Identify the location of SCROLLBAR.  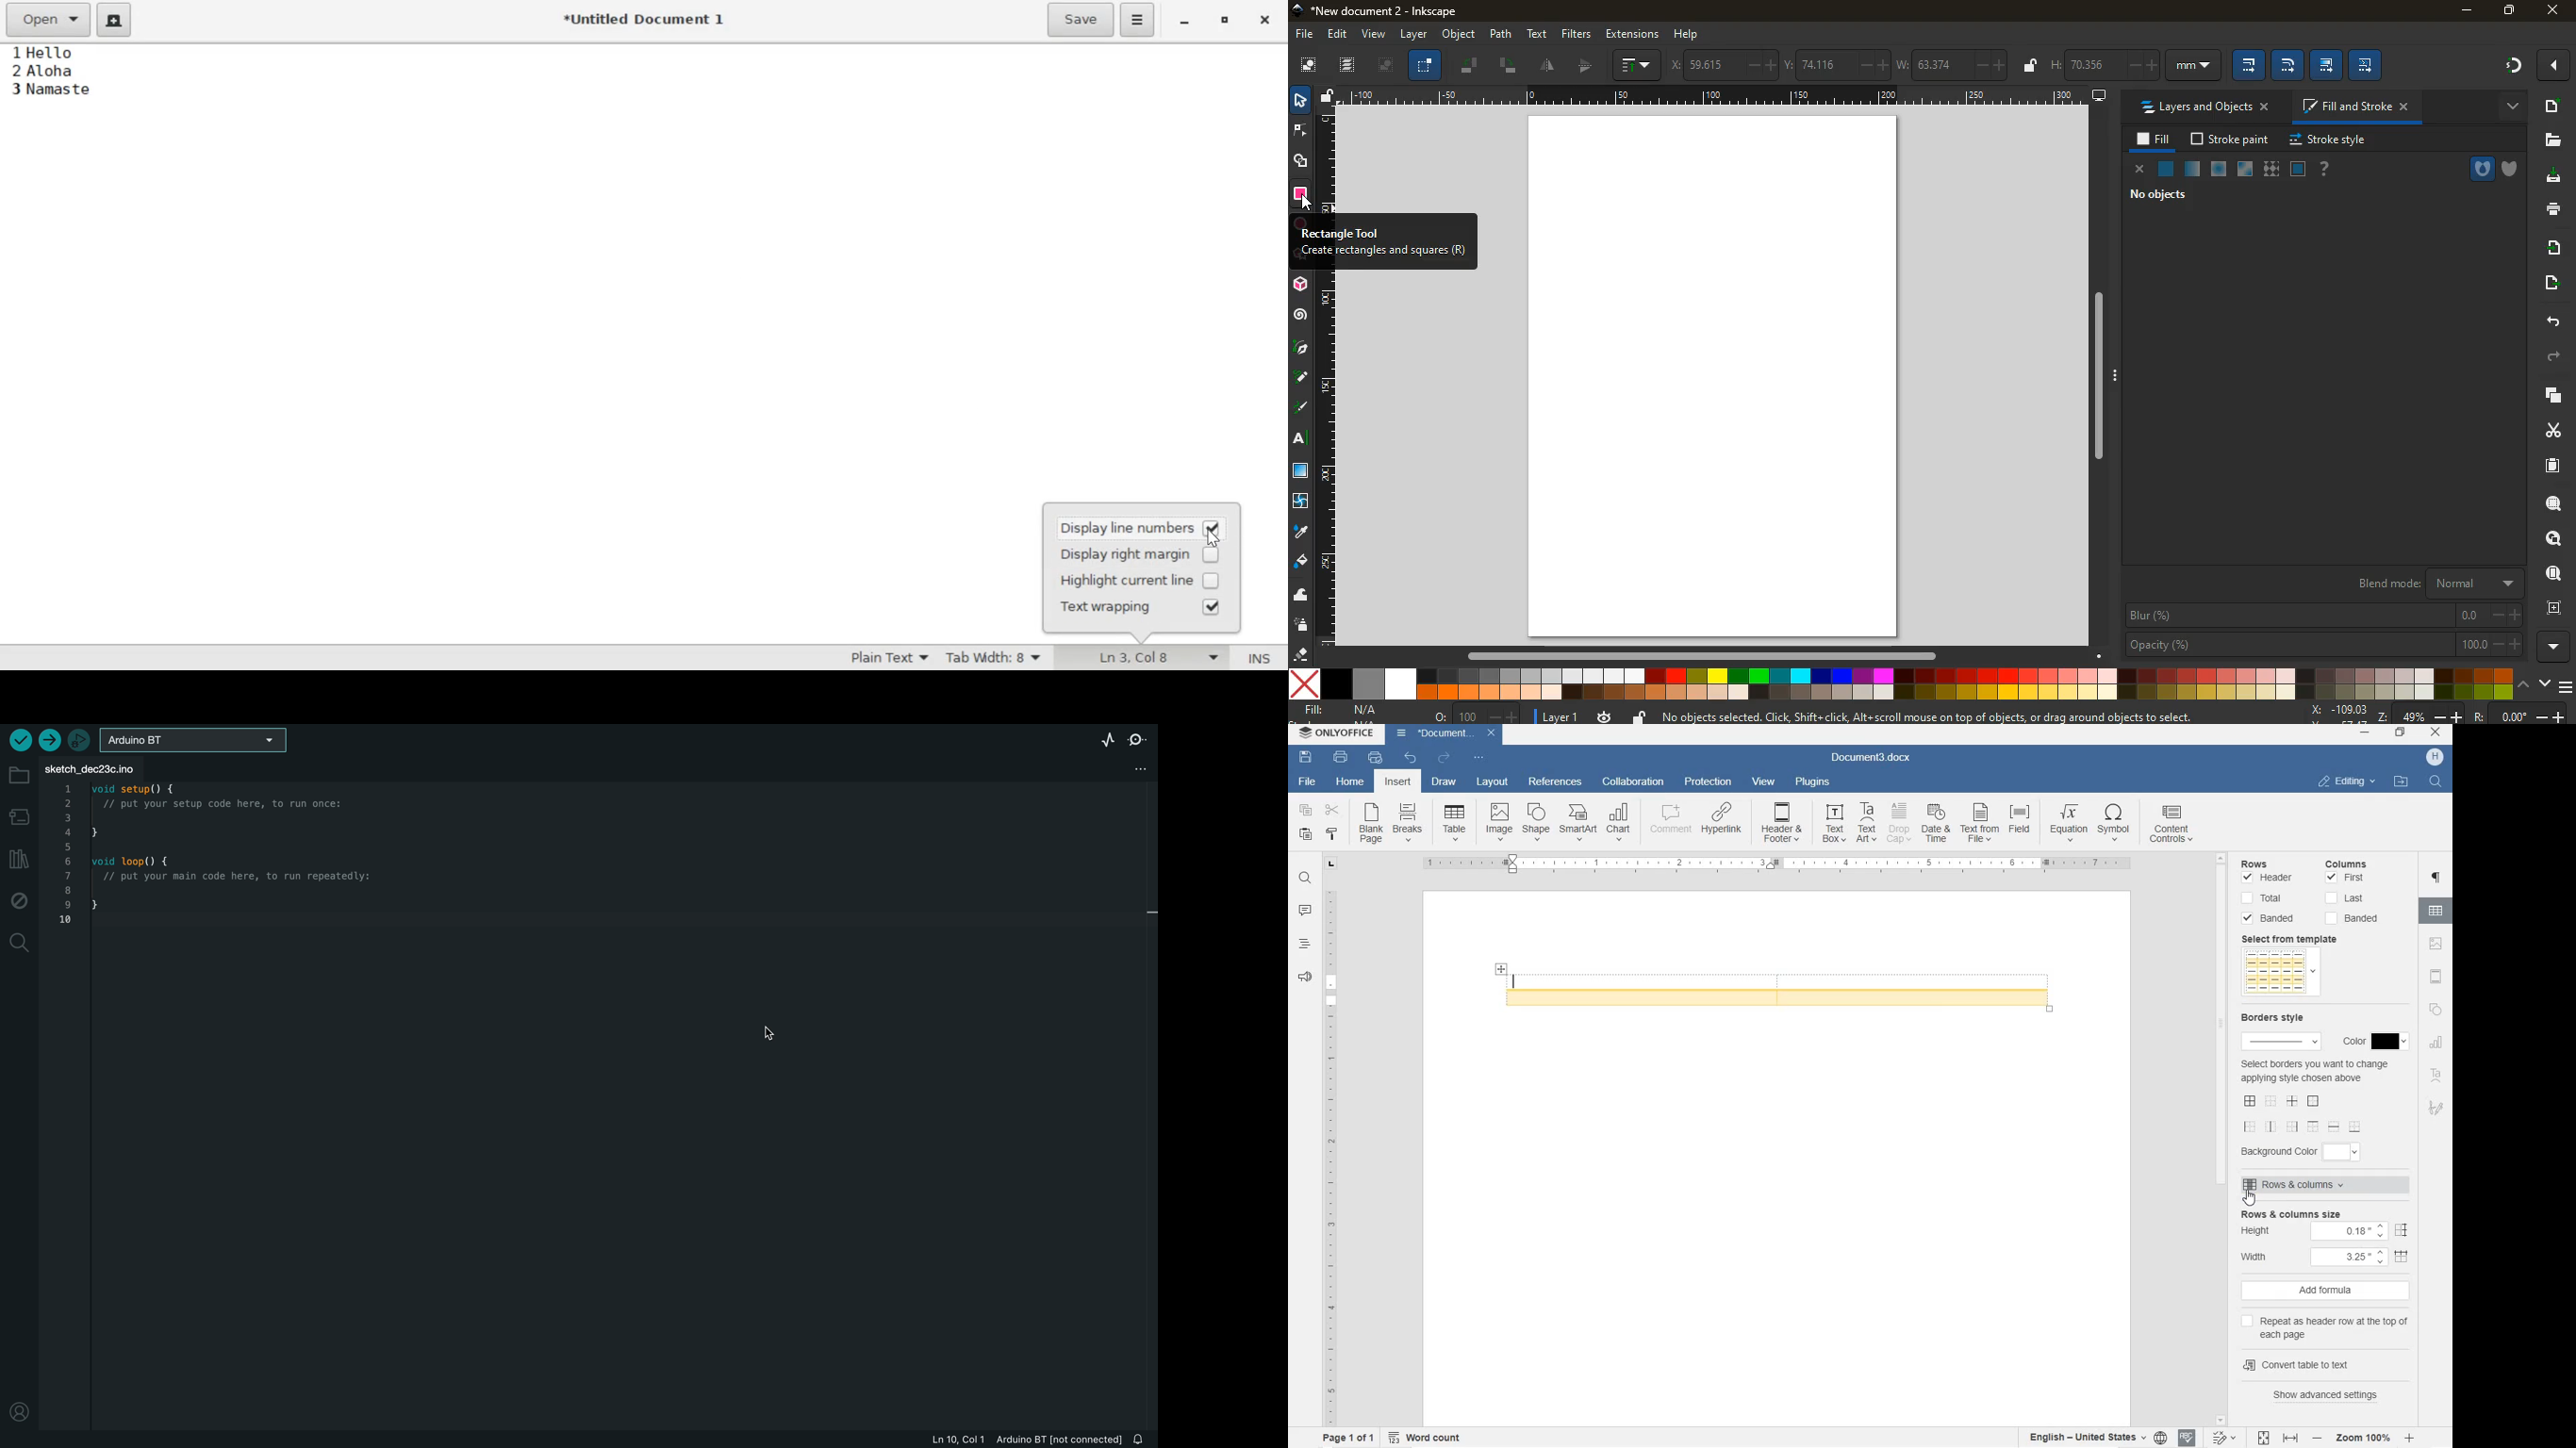
(2223, 1138).